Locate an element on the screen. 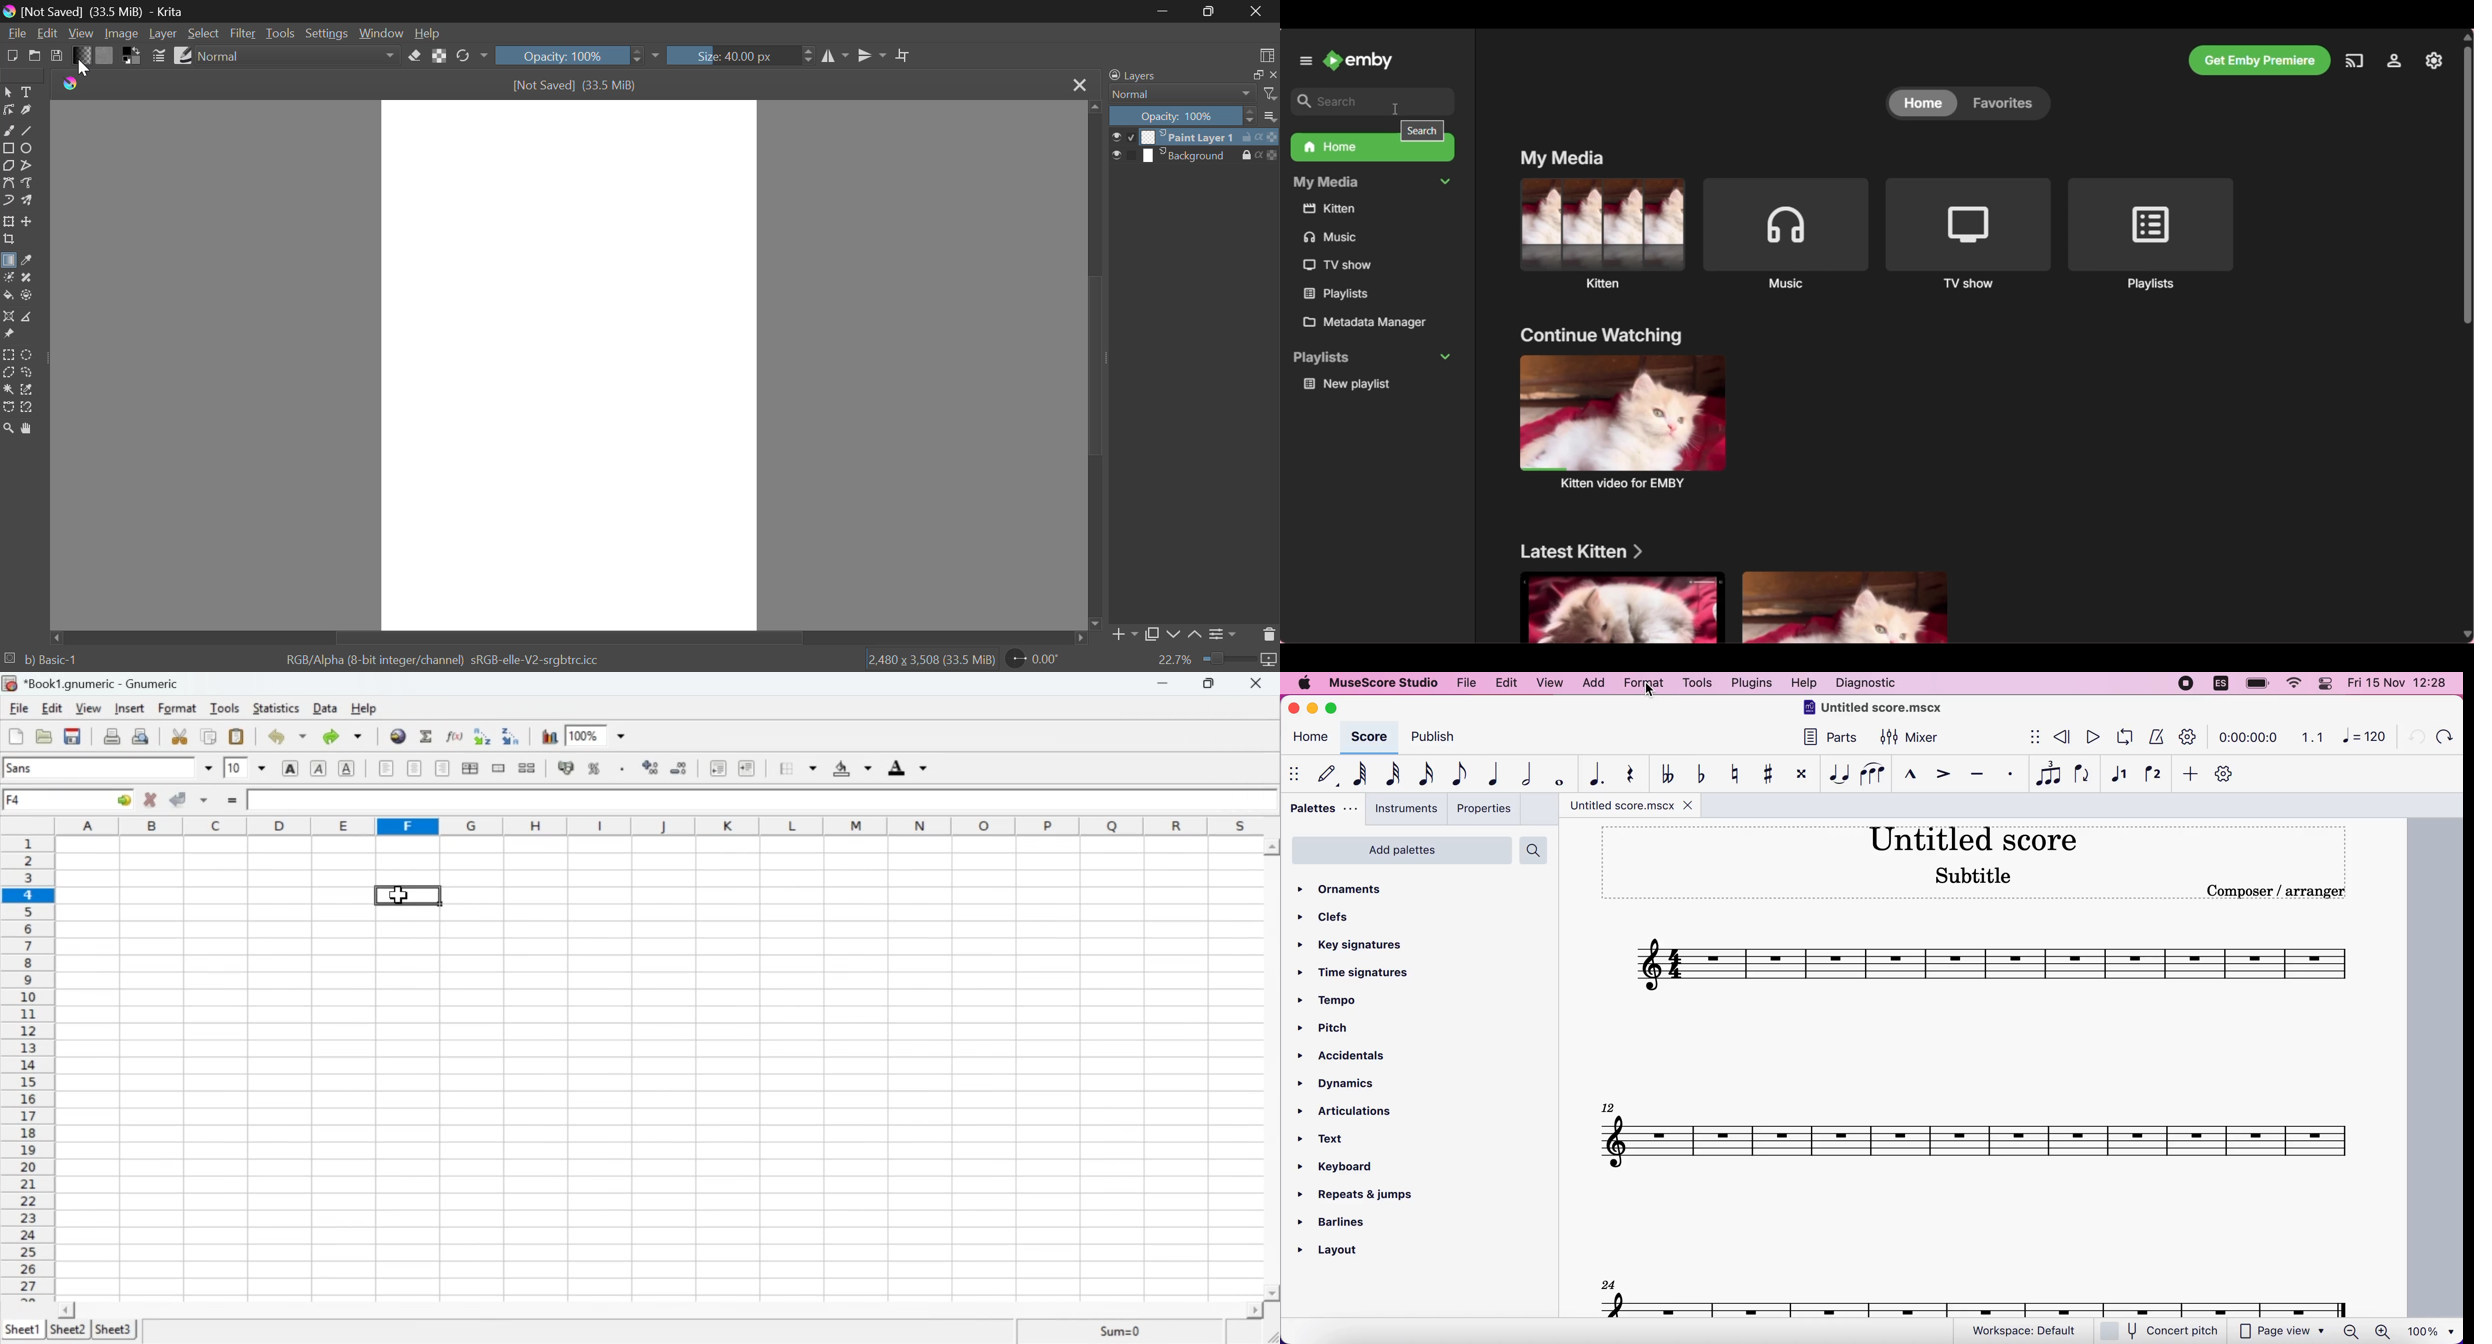  Select is located at coordinates (203, 33).